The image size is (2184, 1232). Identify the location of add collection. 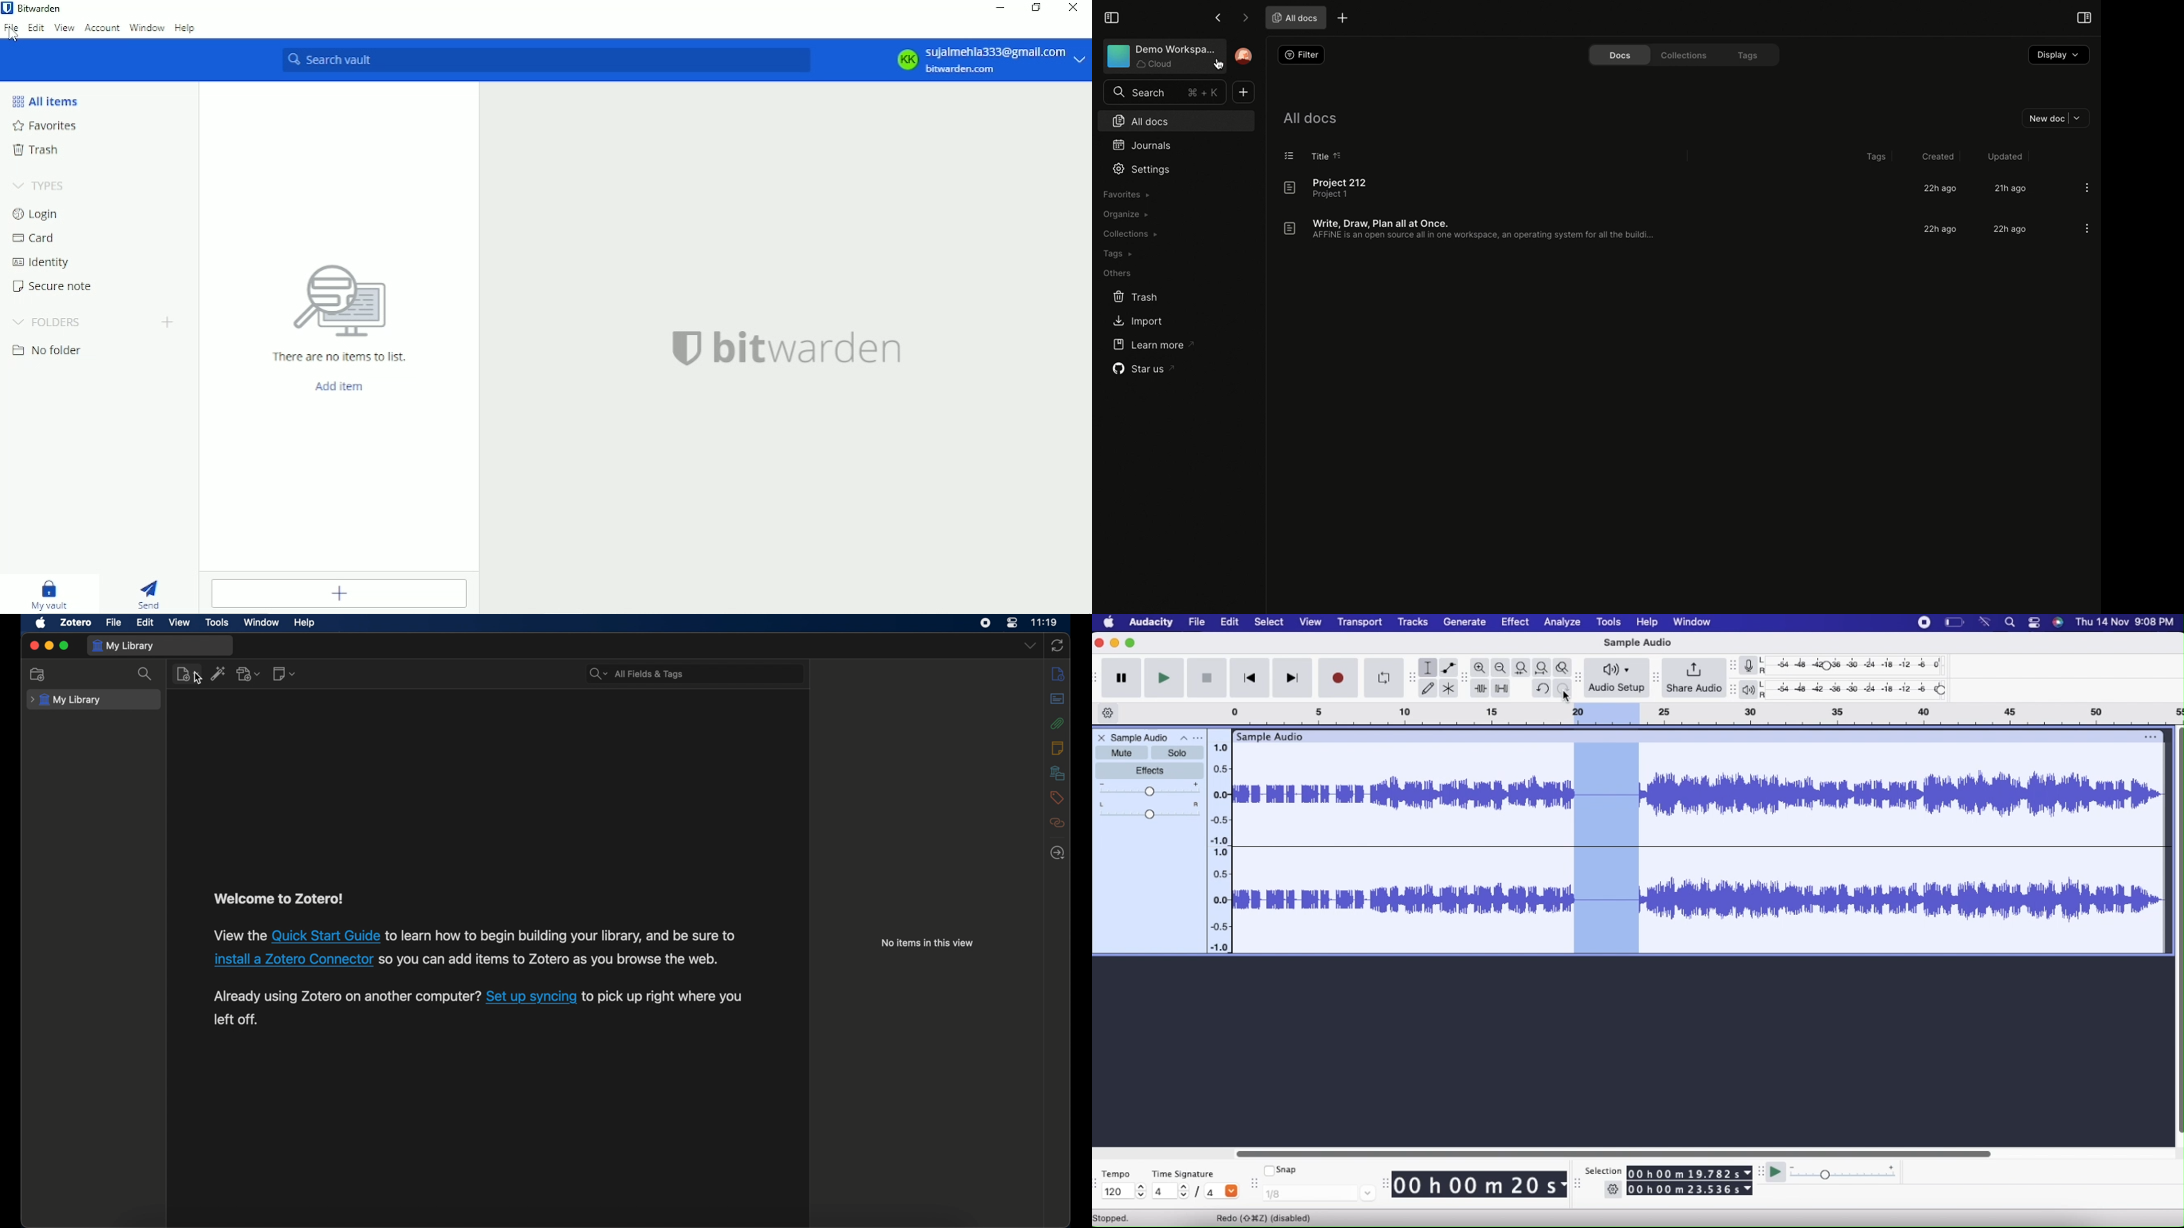
(38, 674).